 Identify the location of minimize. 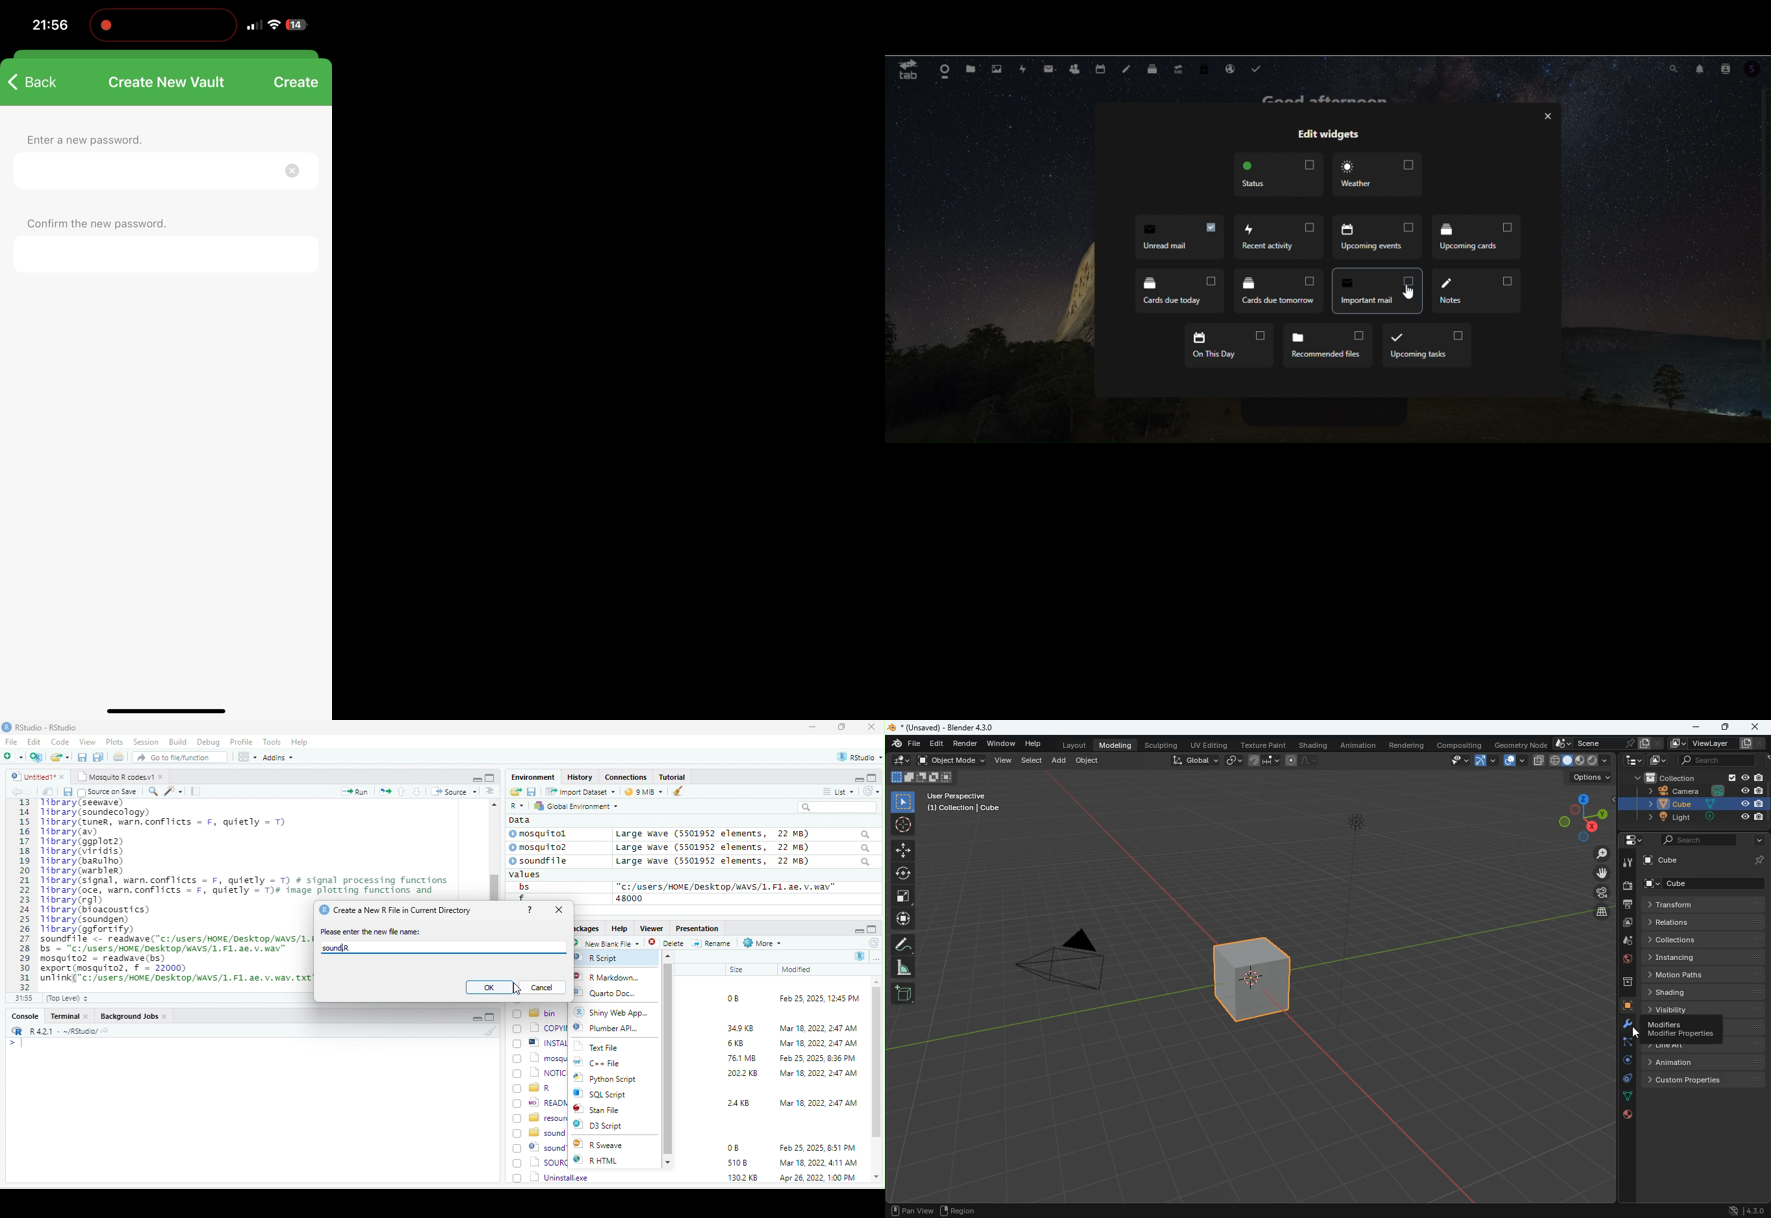
(476, 1019).